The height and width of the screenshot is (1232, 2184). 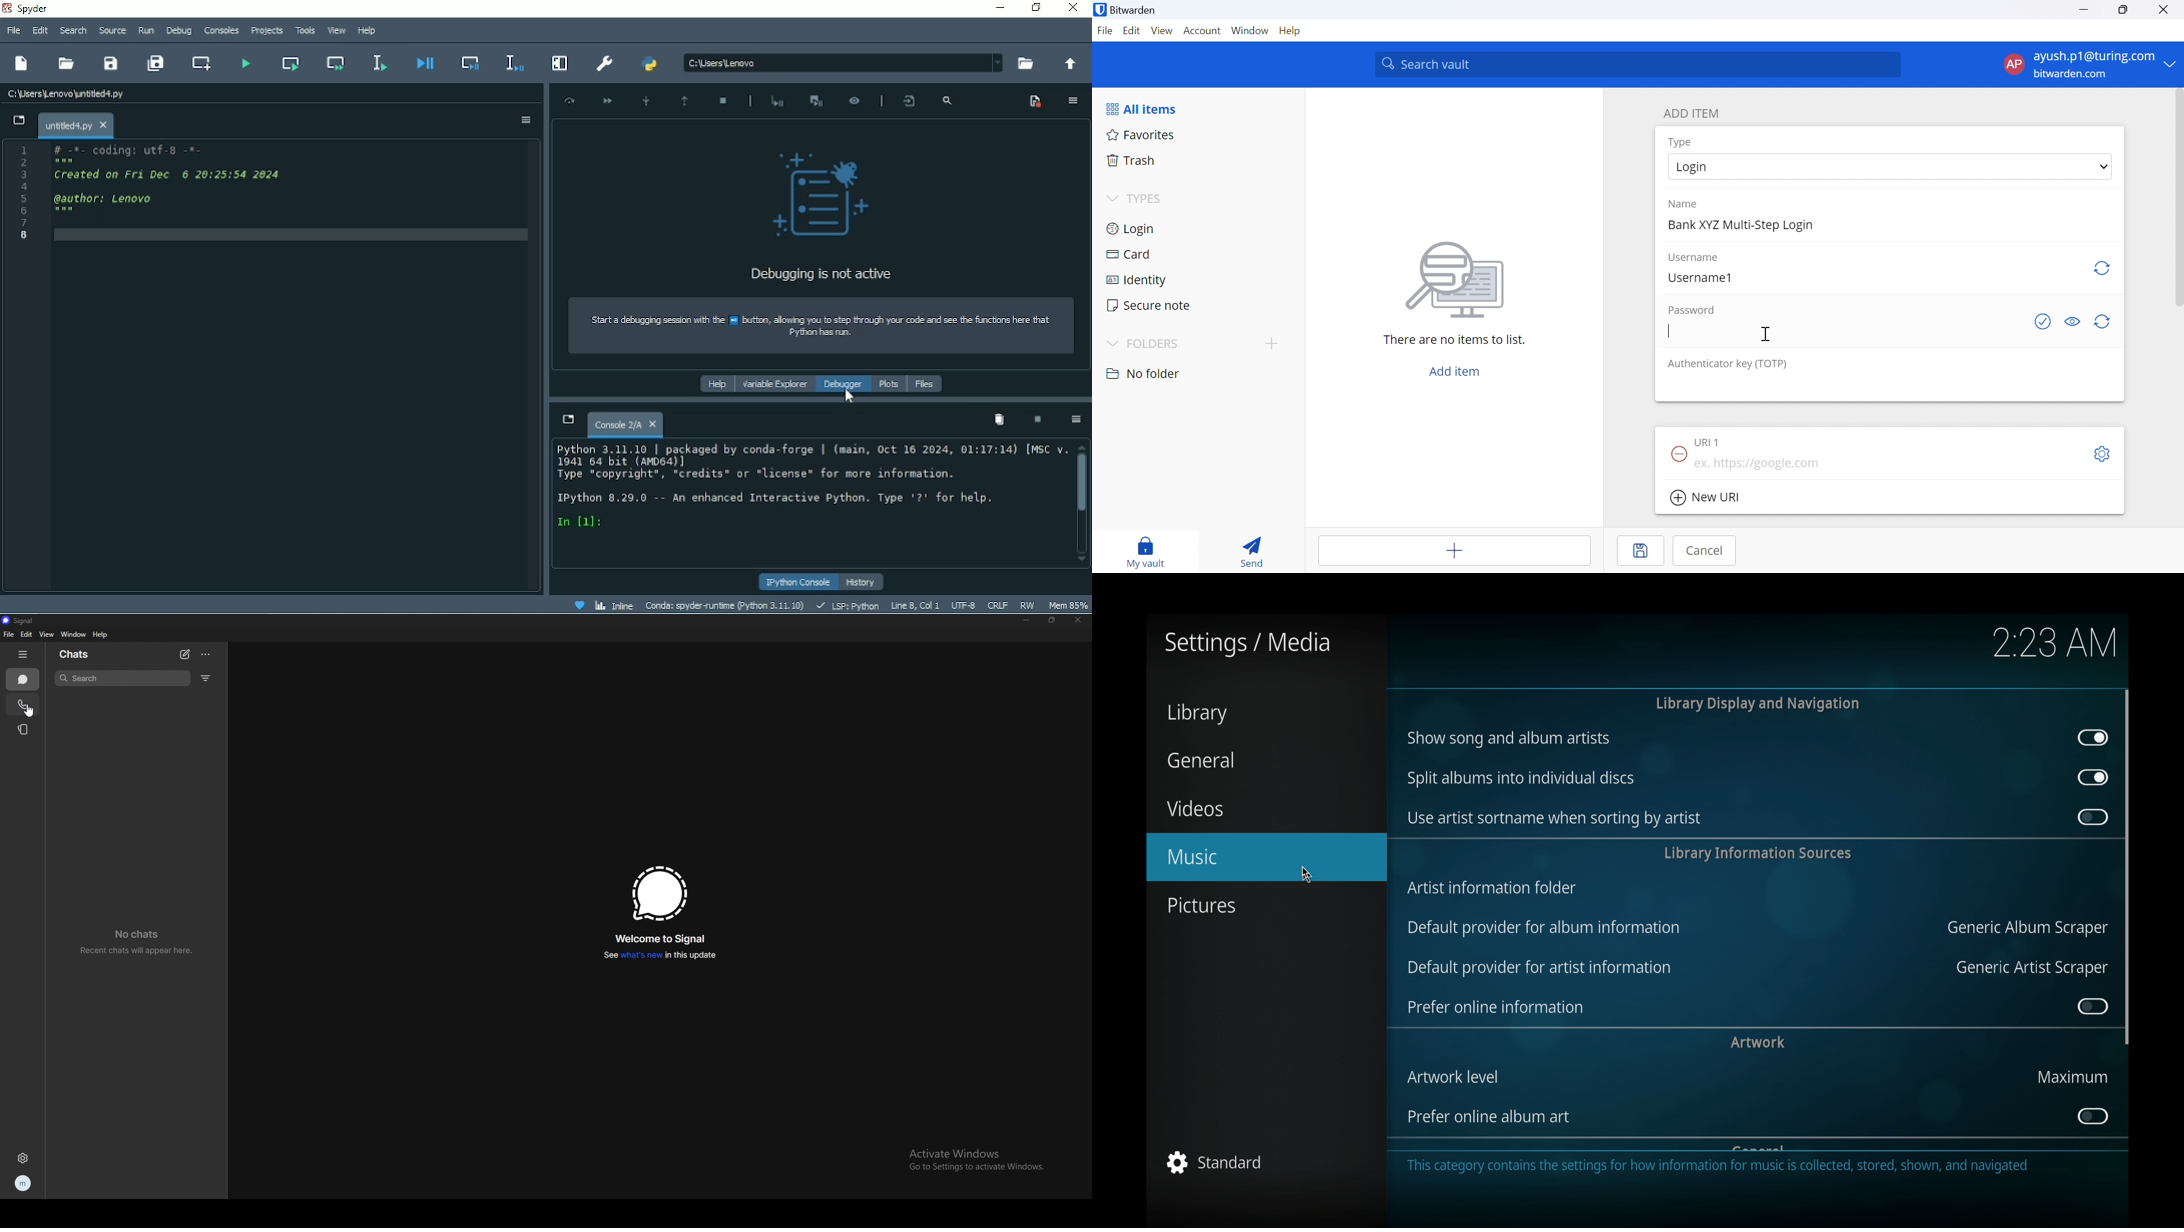 What do you see at coordinates (2104, 321) in the screenshot?
I see `Regenerate Password` at bounding box center [2104, 321].